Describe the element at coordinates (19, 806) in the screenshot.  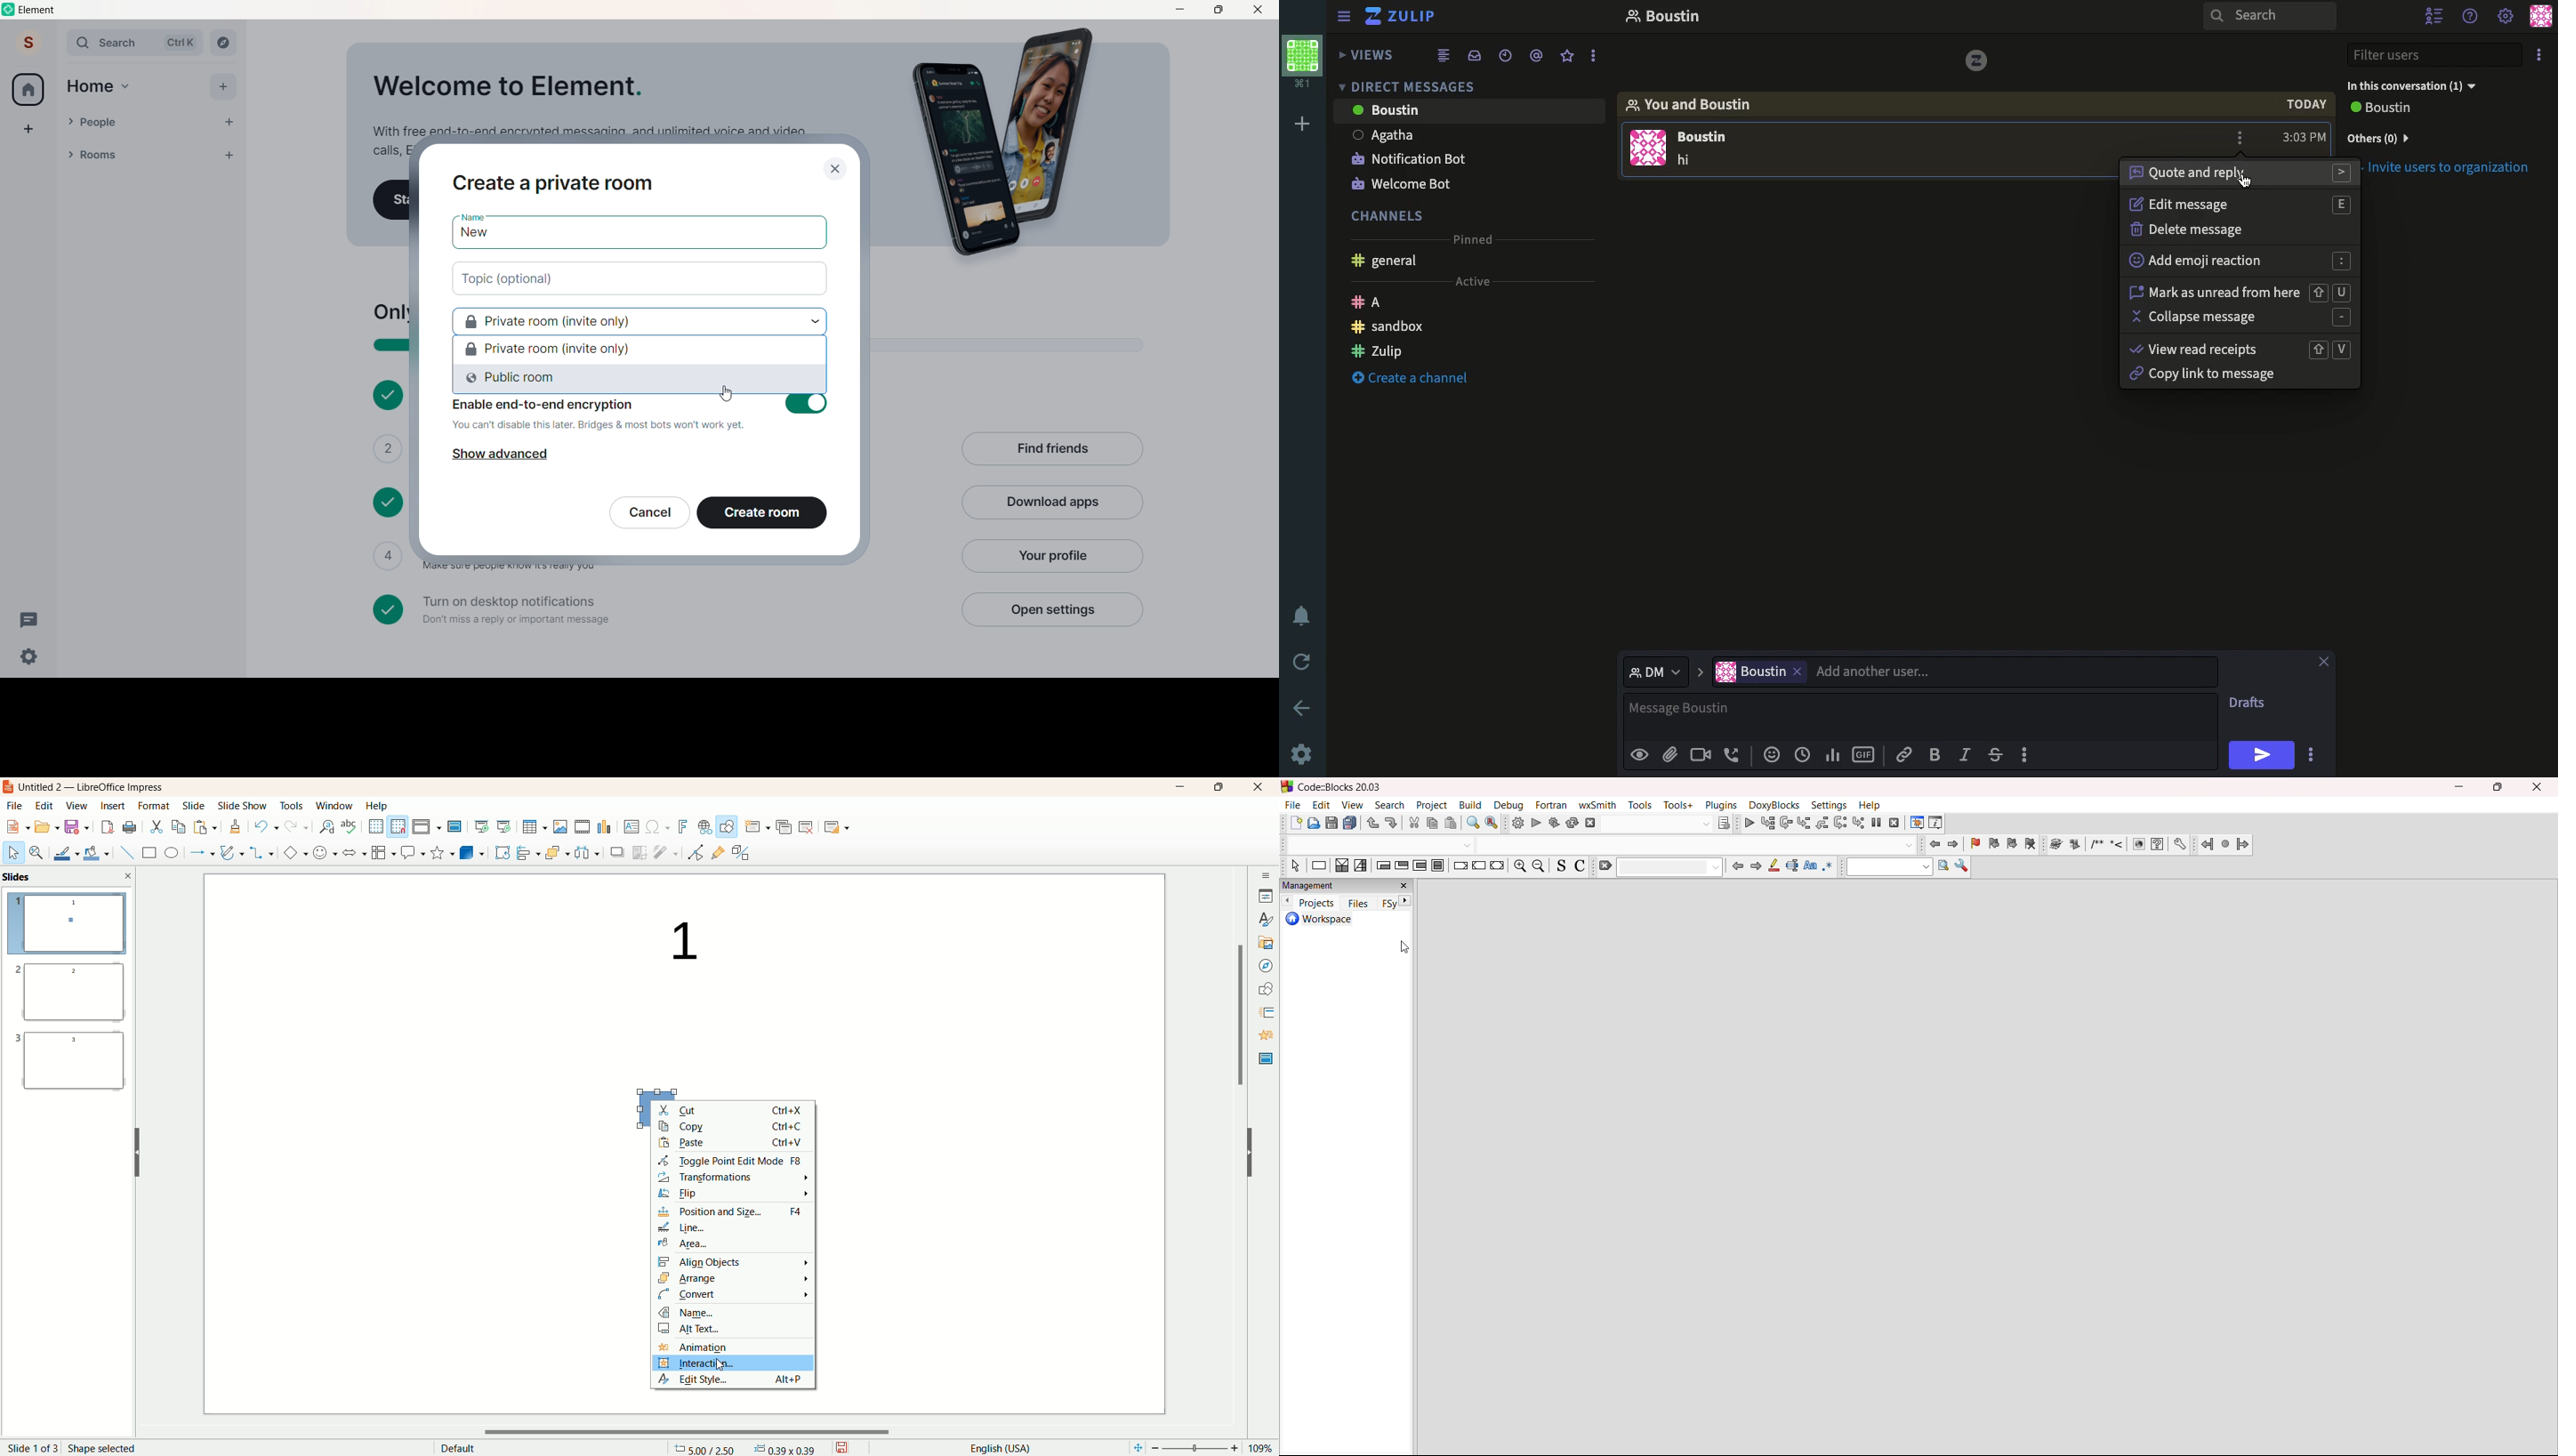
I see `file` at that location.